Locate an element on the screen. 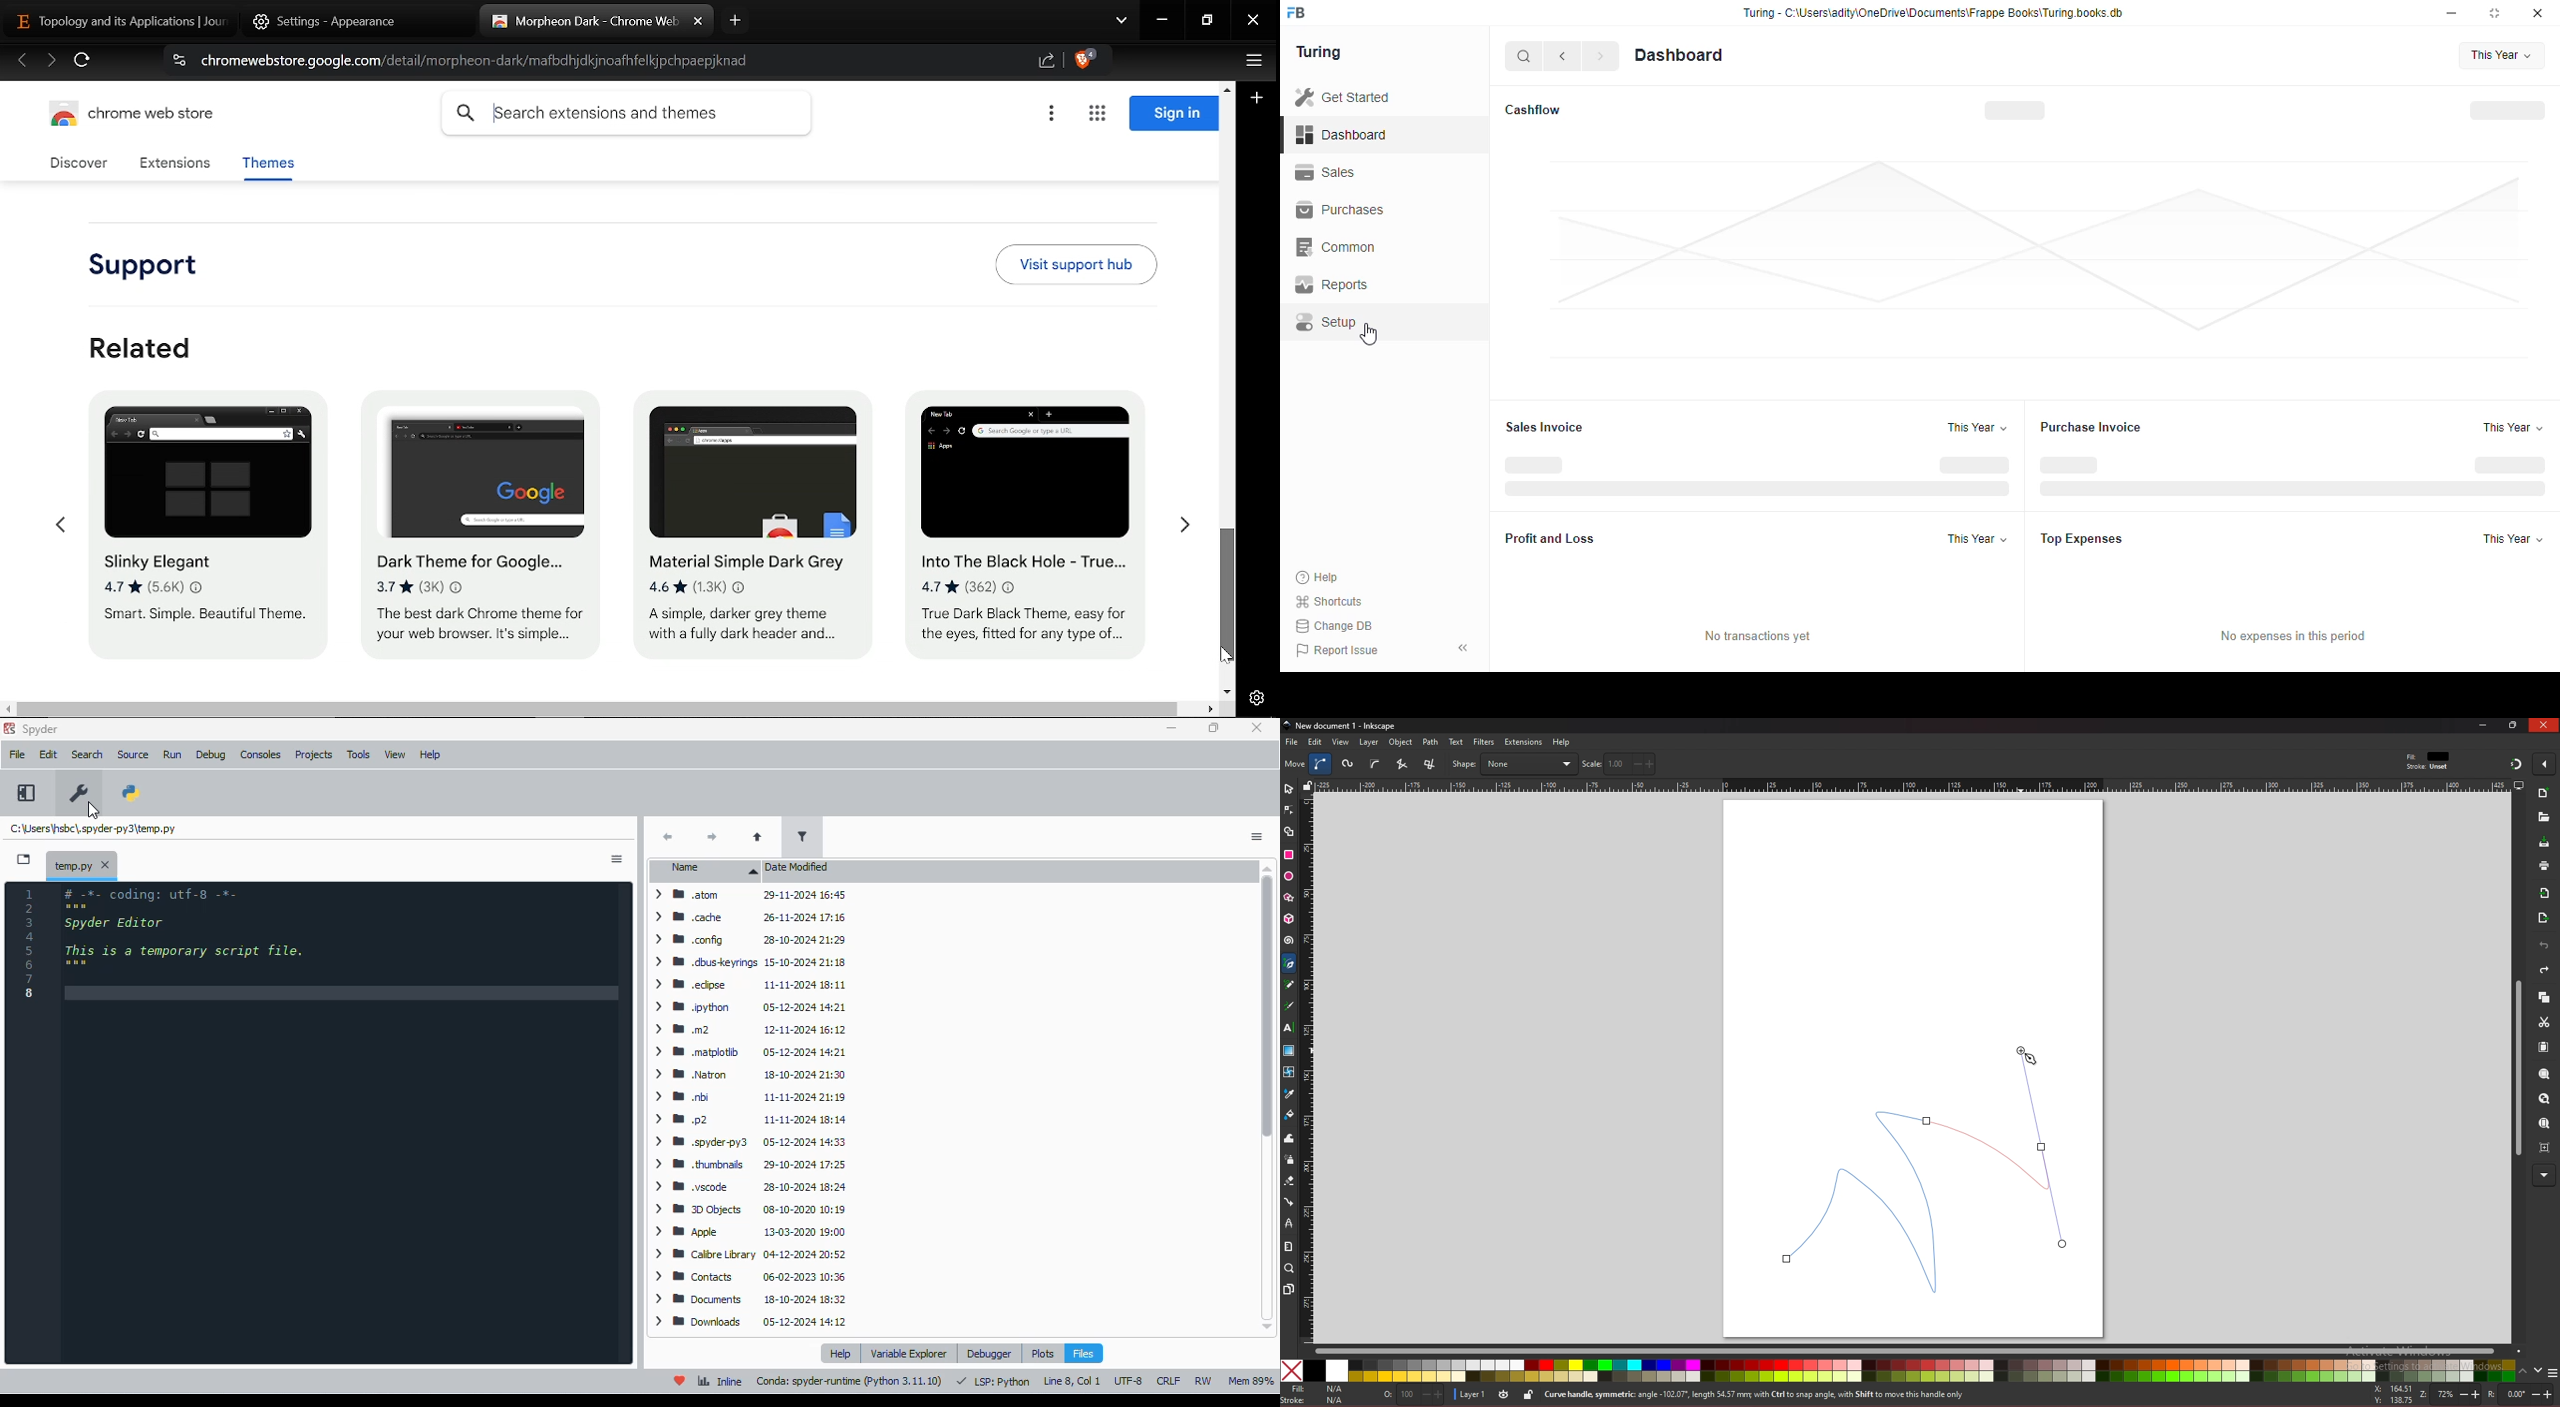 The image size is (2576, 1428). measure is located at coordinates (1288, 1247).